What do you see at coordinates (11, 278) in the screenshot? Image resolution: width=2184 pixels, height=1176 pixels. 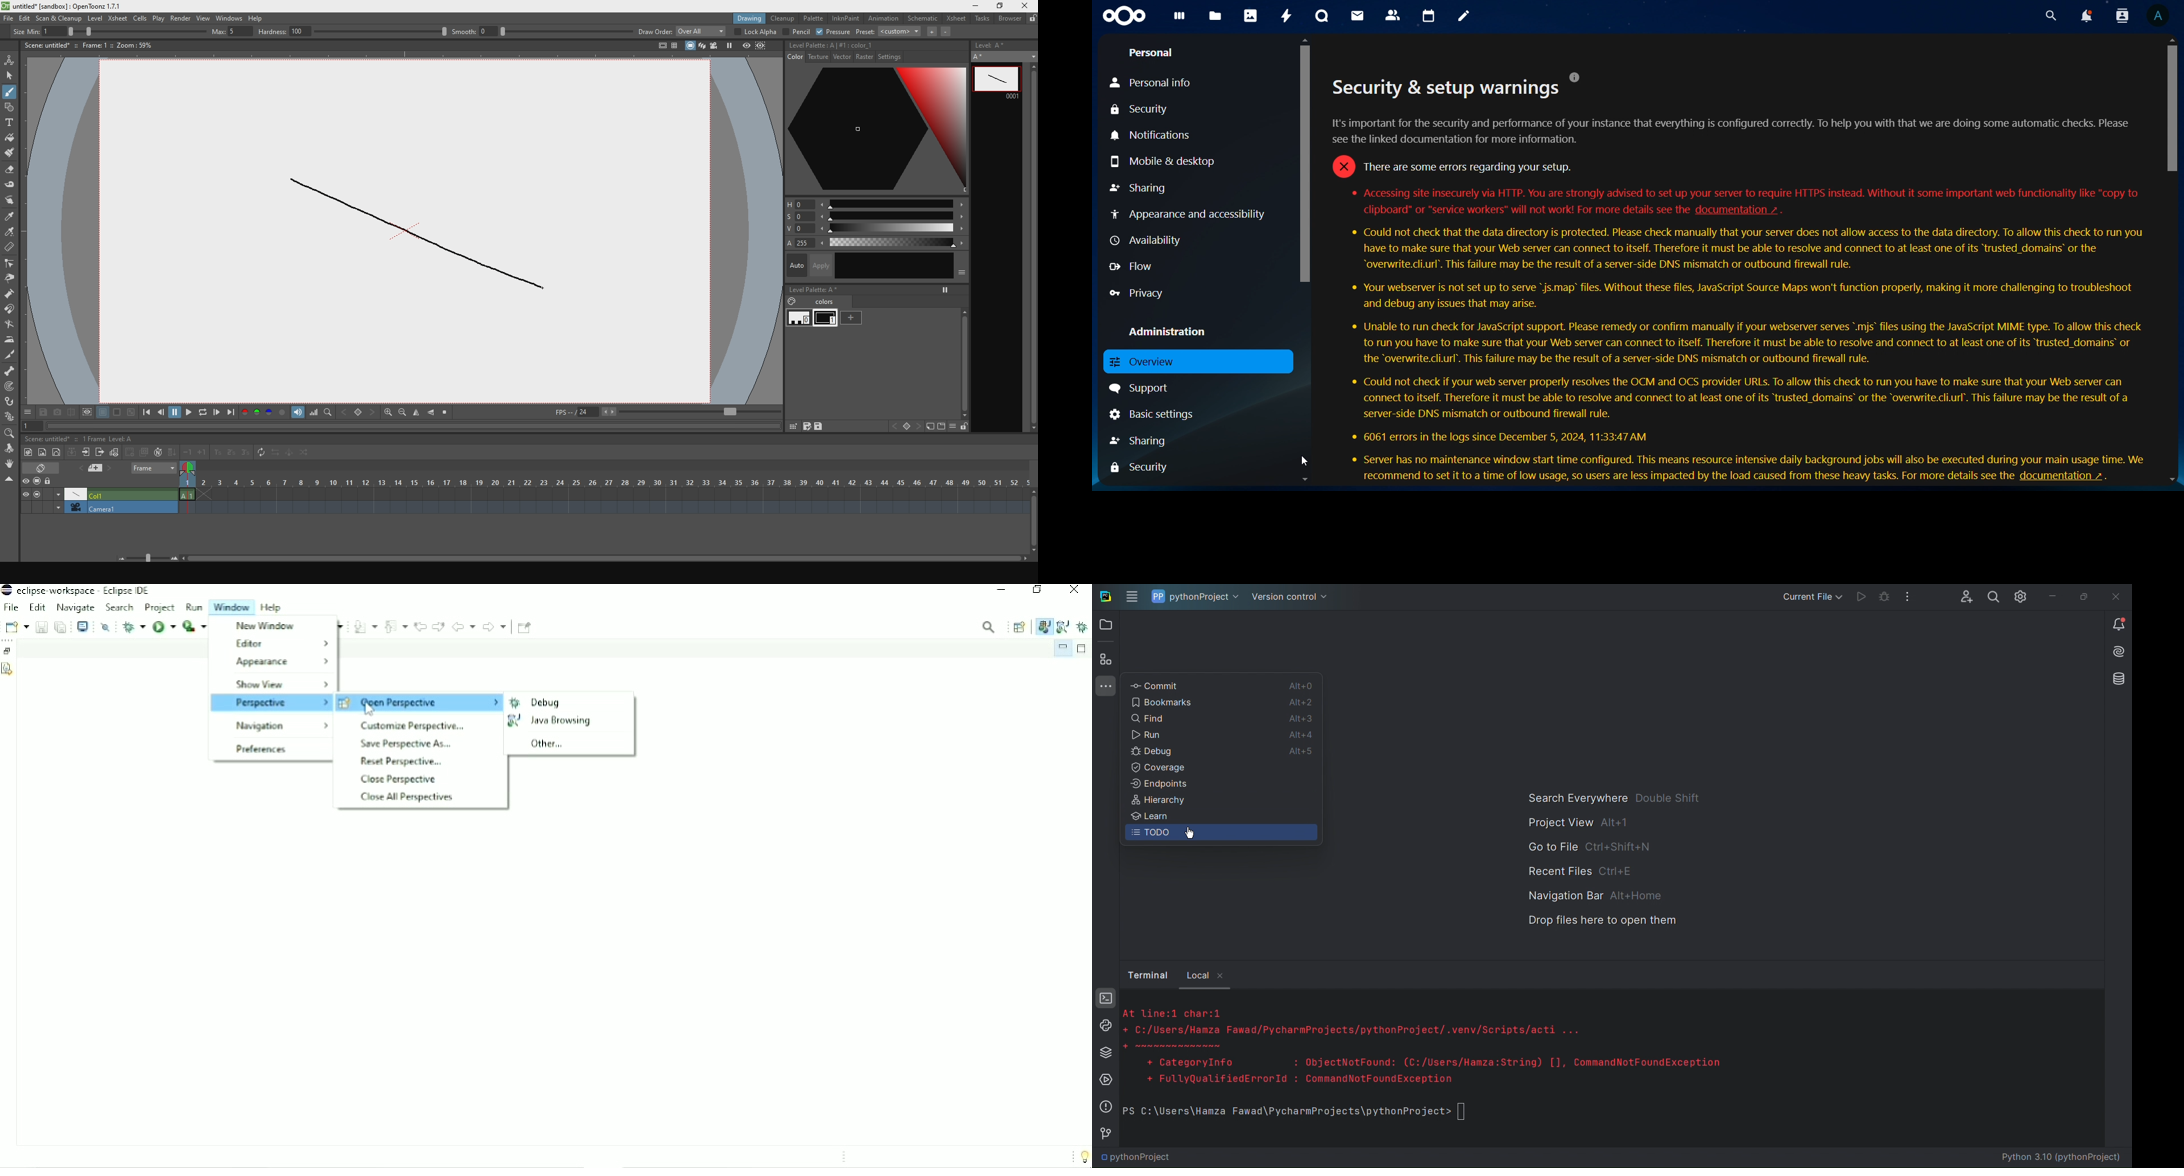 I see `pinch` at bounding box center [11, 278].